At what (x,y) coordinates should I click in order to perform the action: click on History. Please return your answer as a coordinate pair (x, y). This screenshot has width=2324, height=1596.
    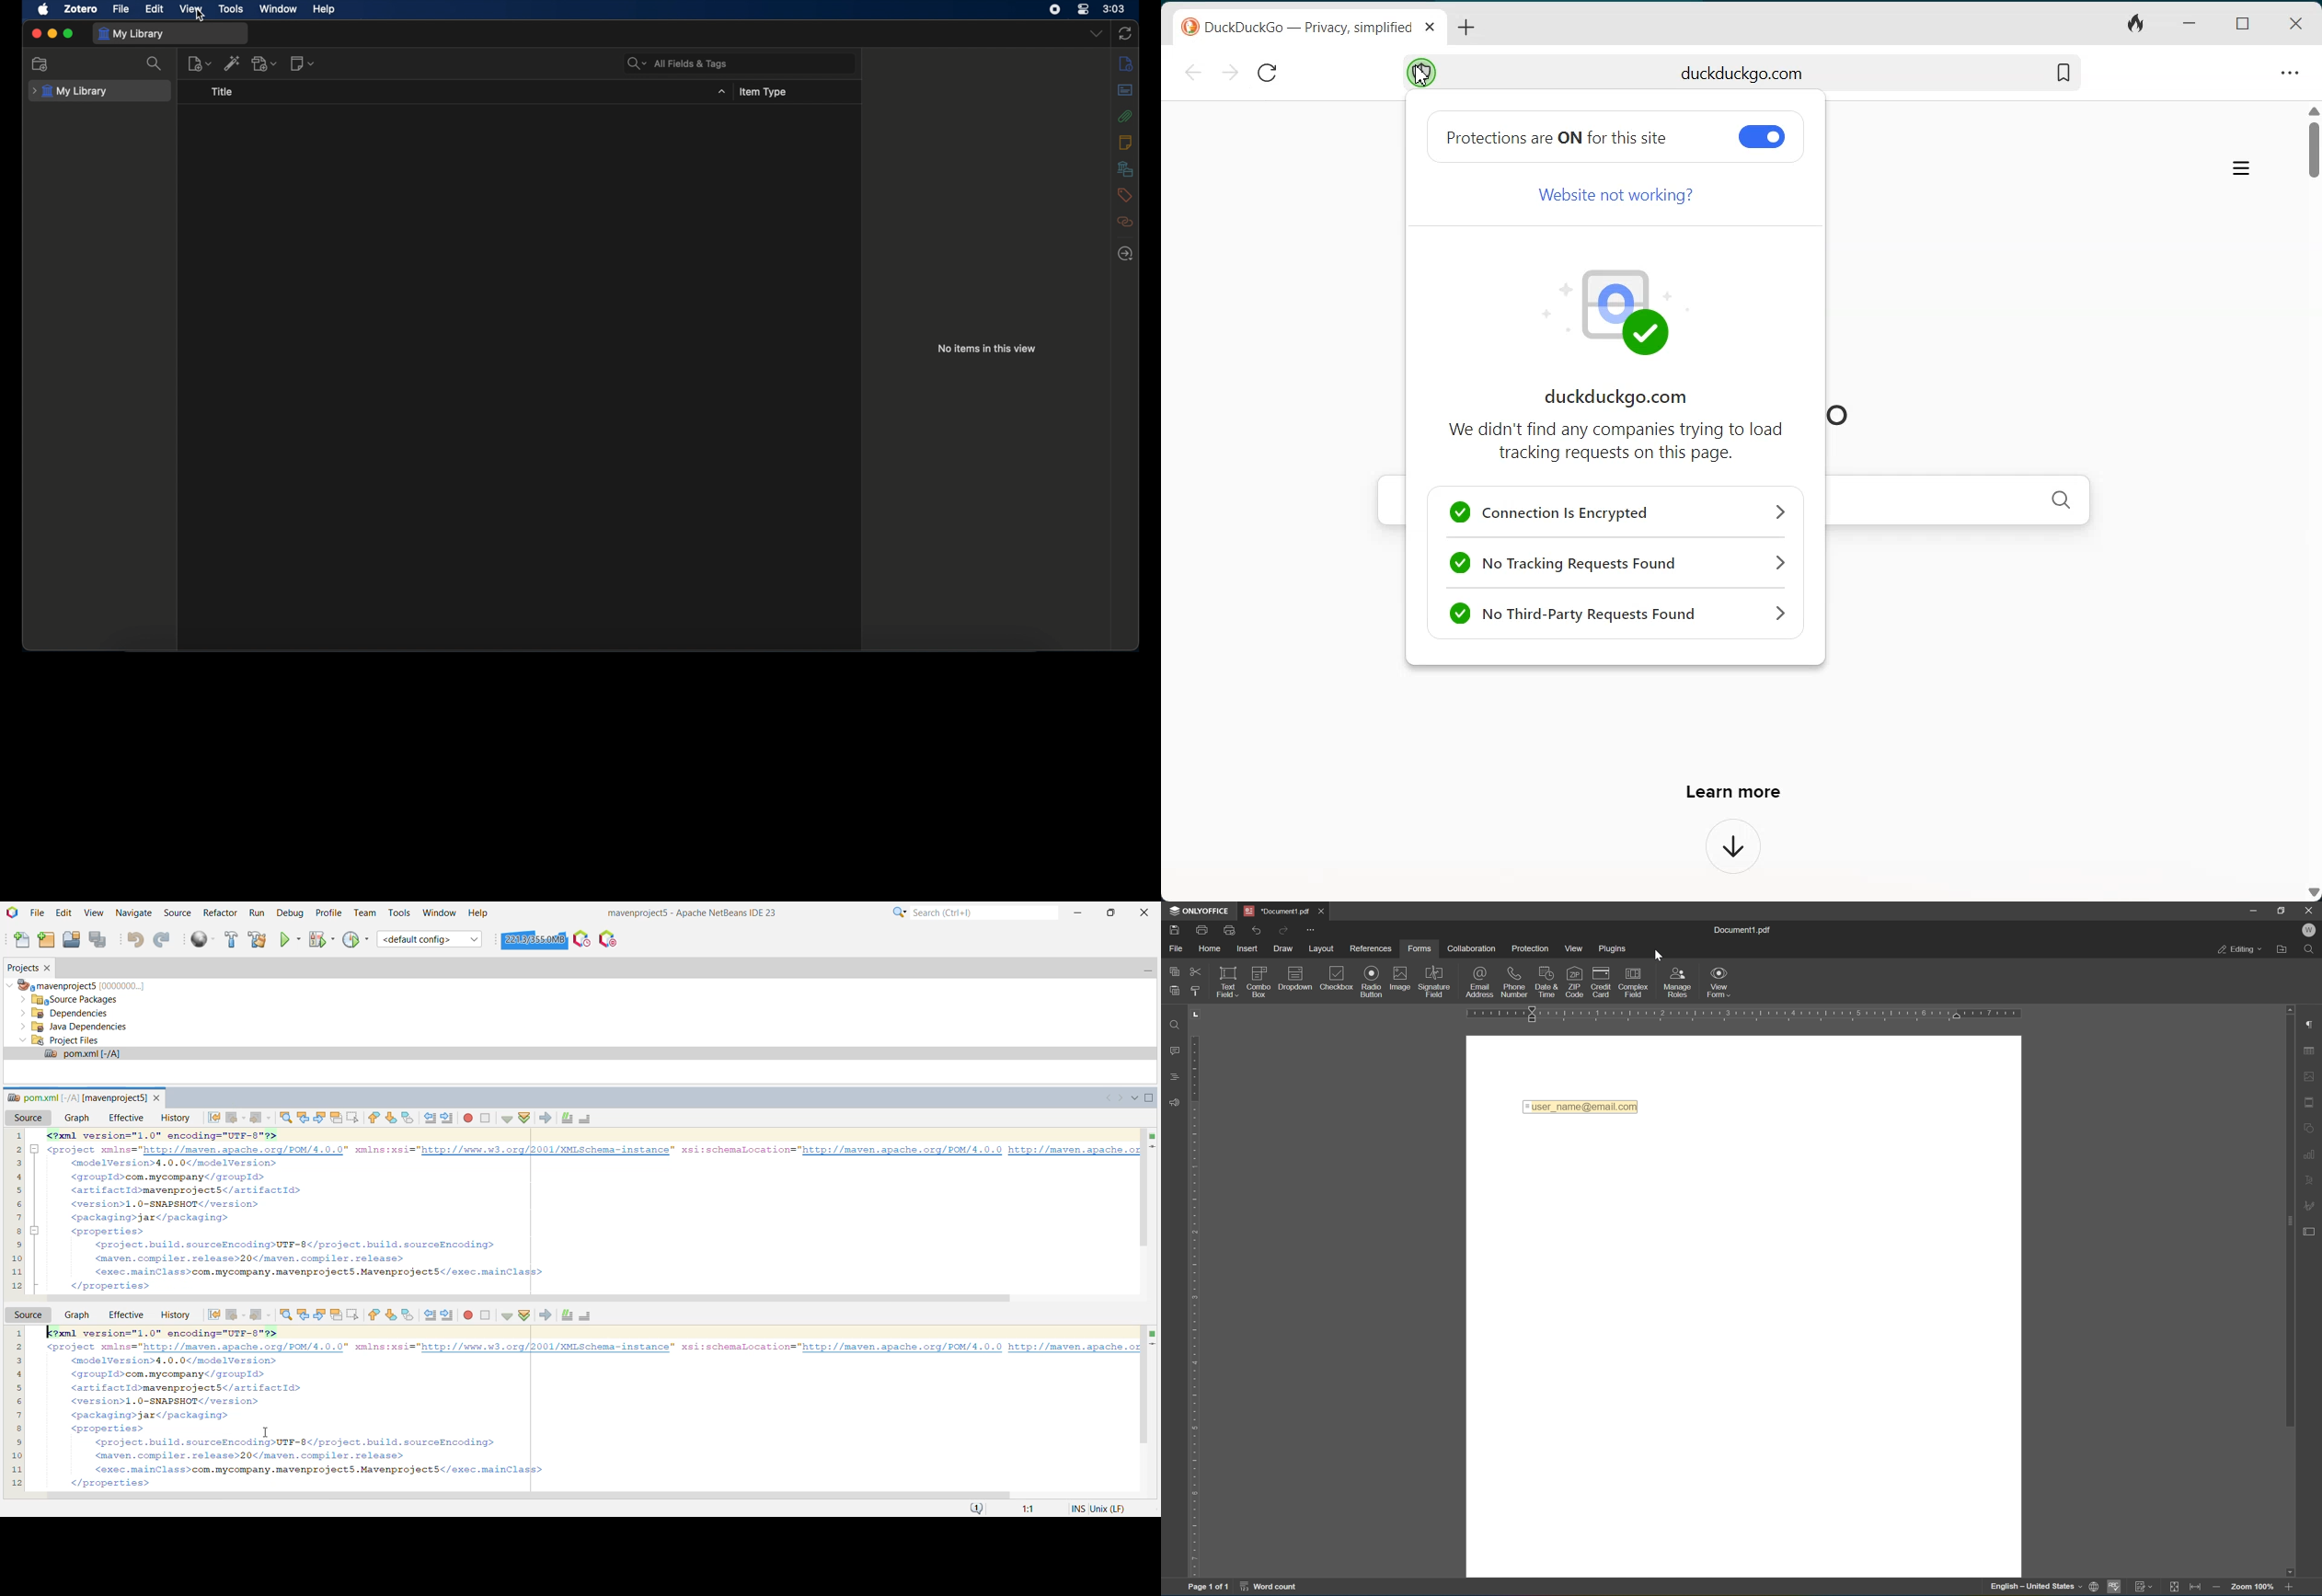
    Looking at the image, I should click on (172, 1314).